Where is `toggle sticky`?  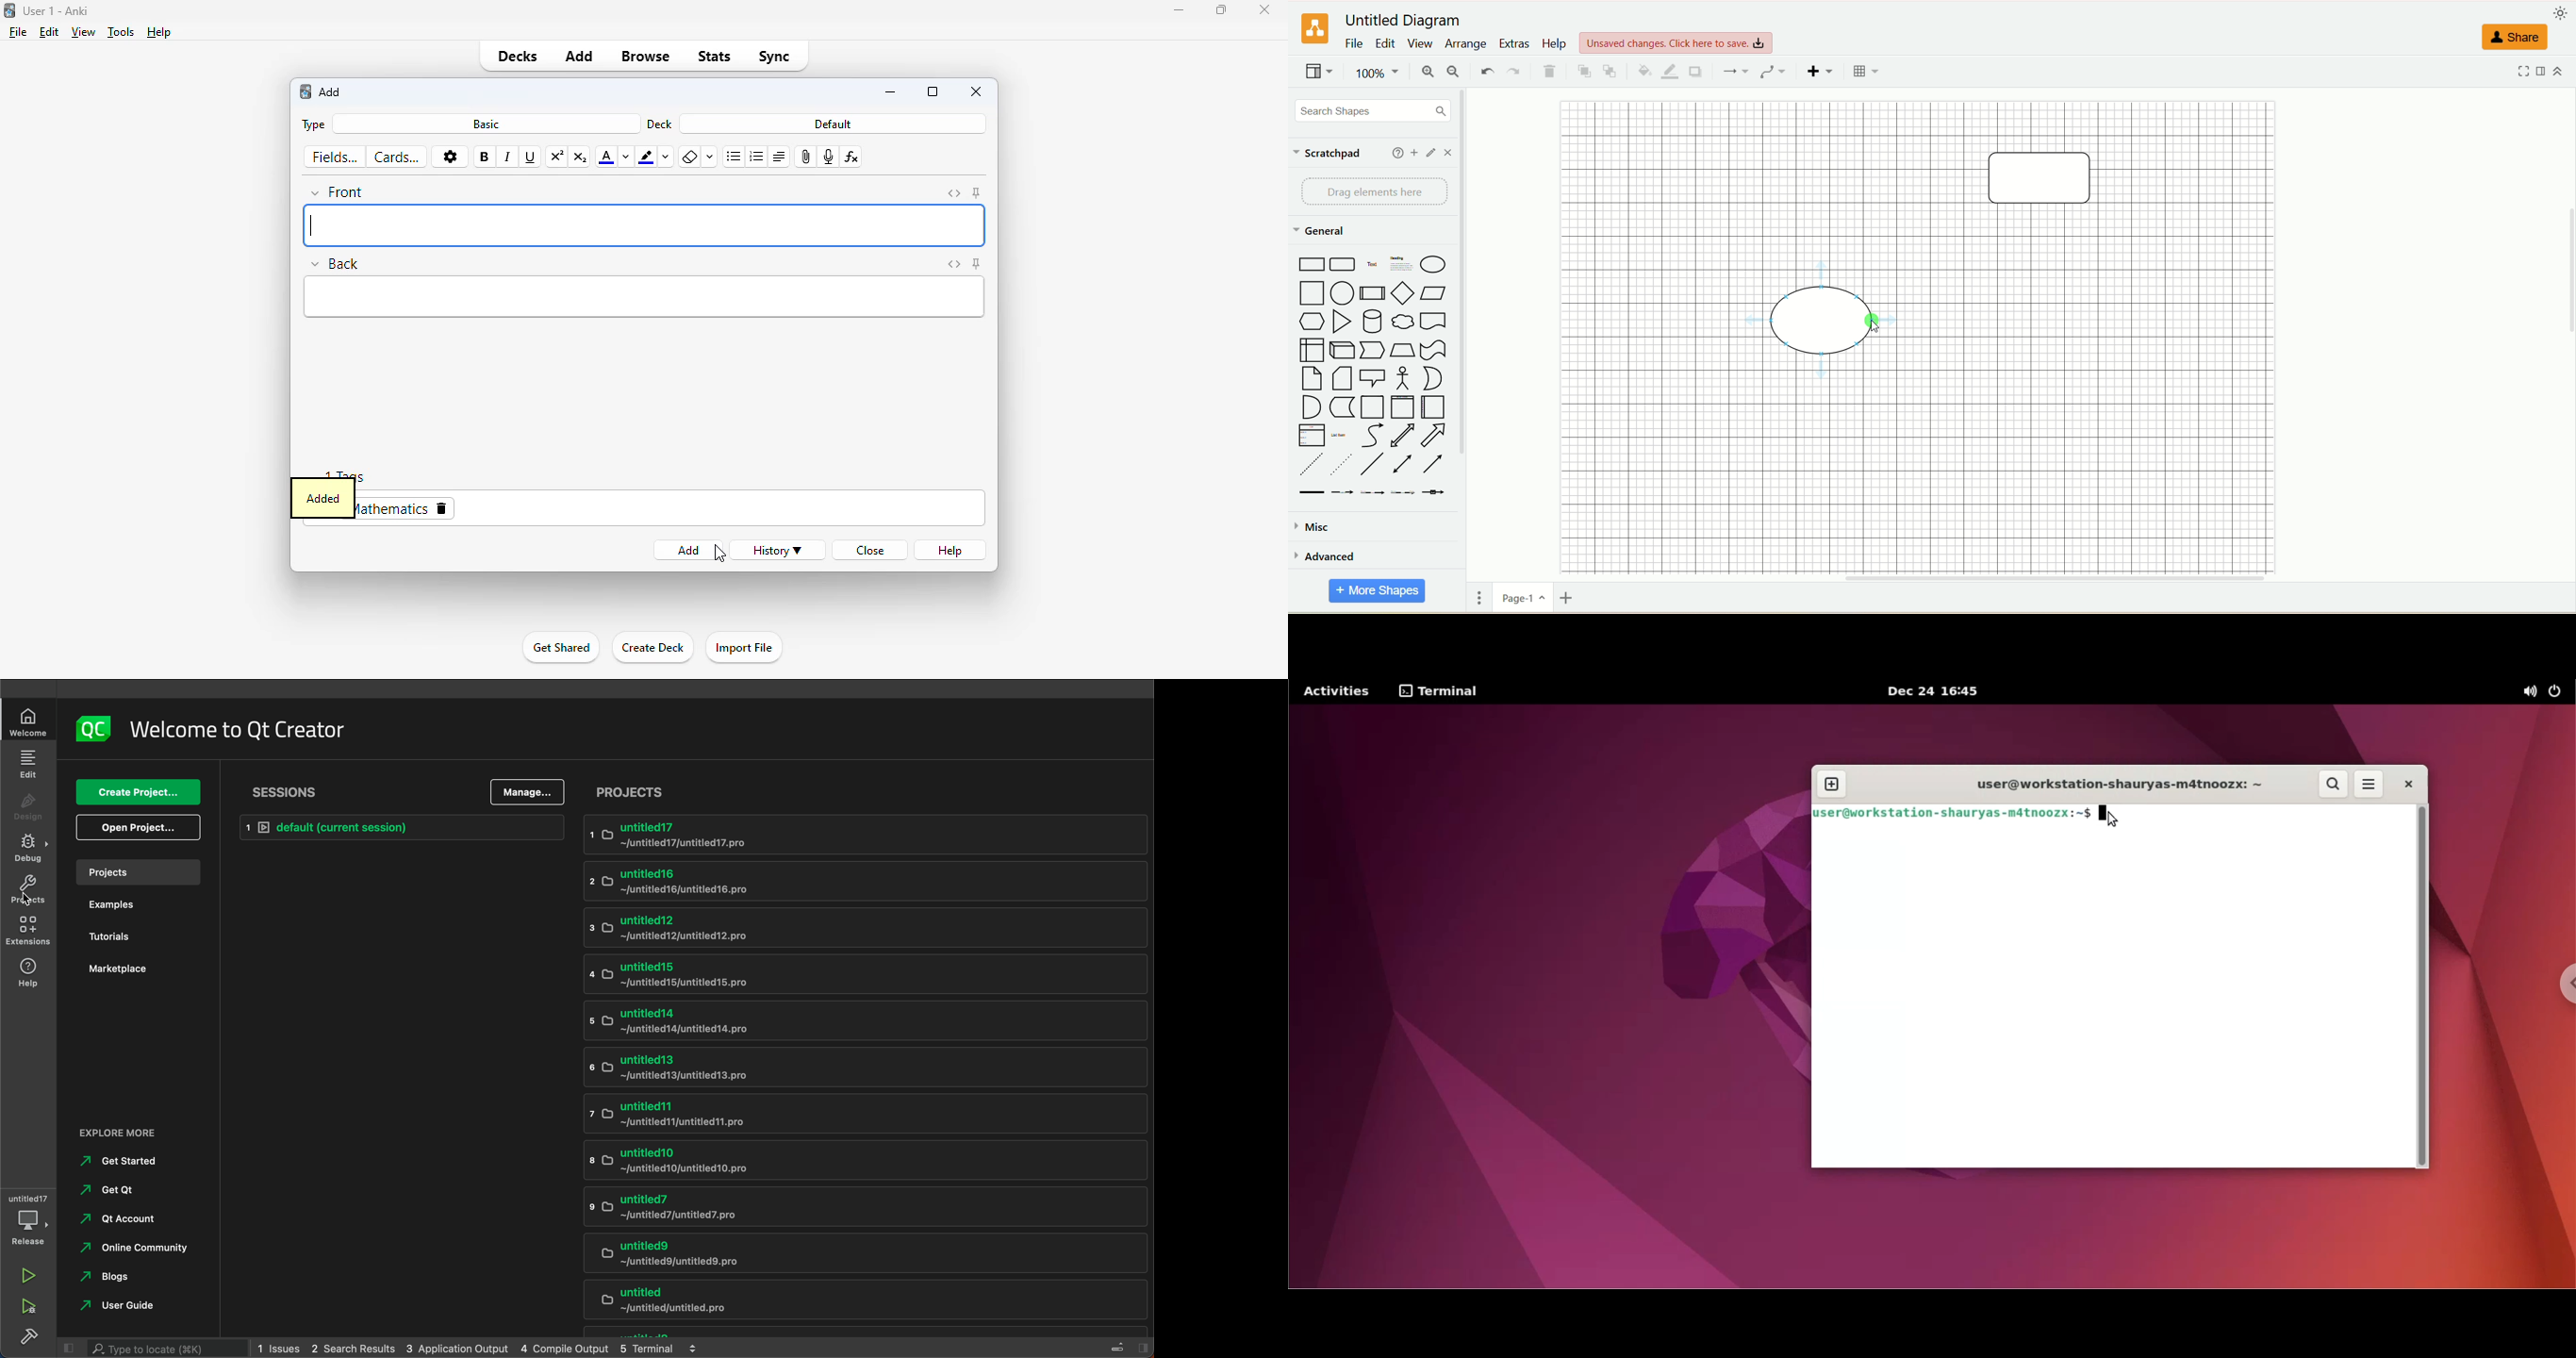 toggle sticky is located at coordinates (977, 193).